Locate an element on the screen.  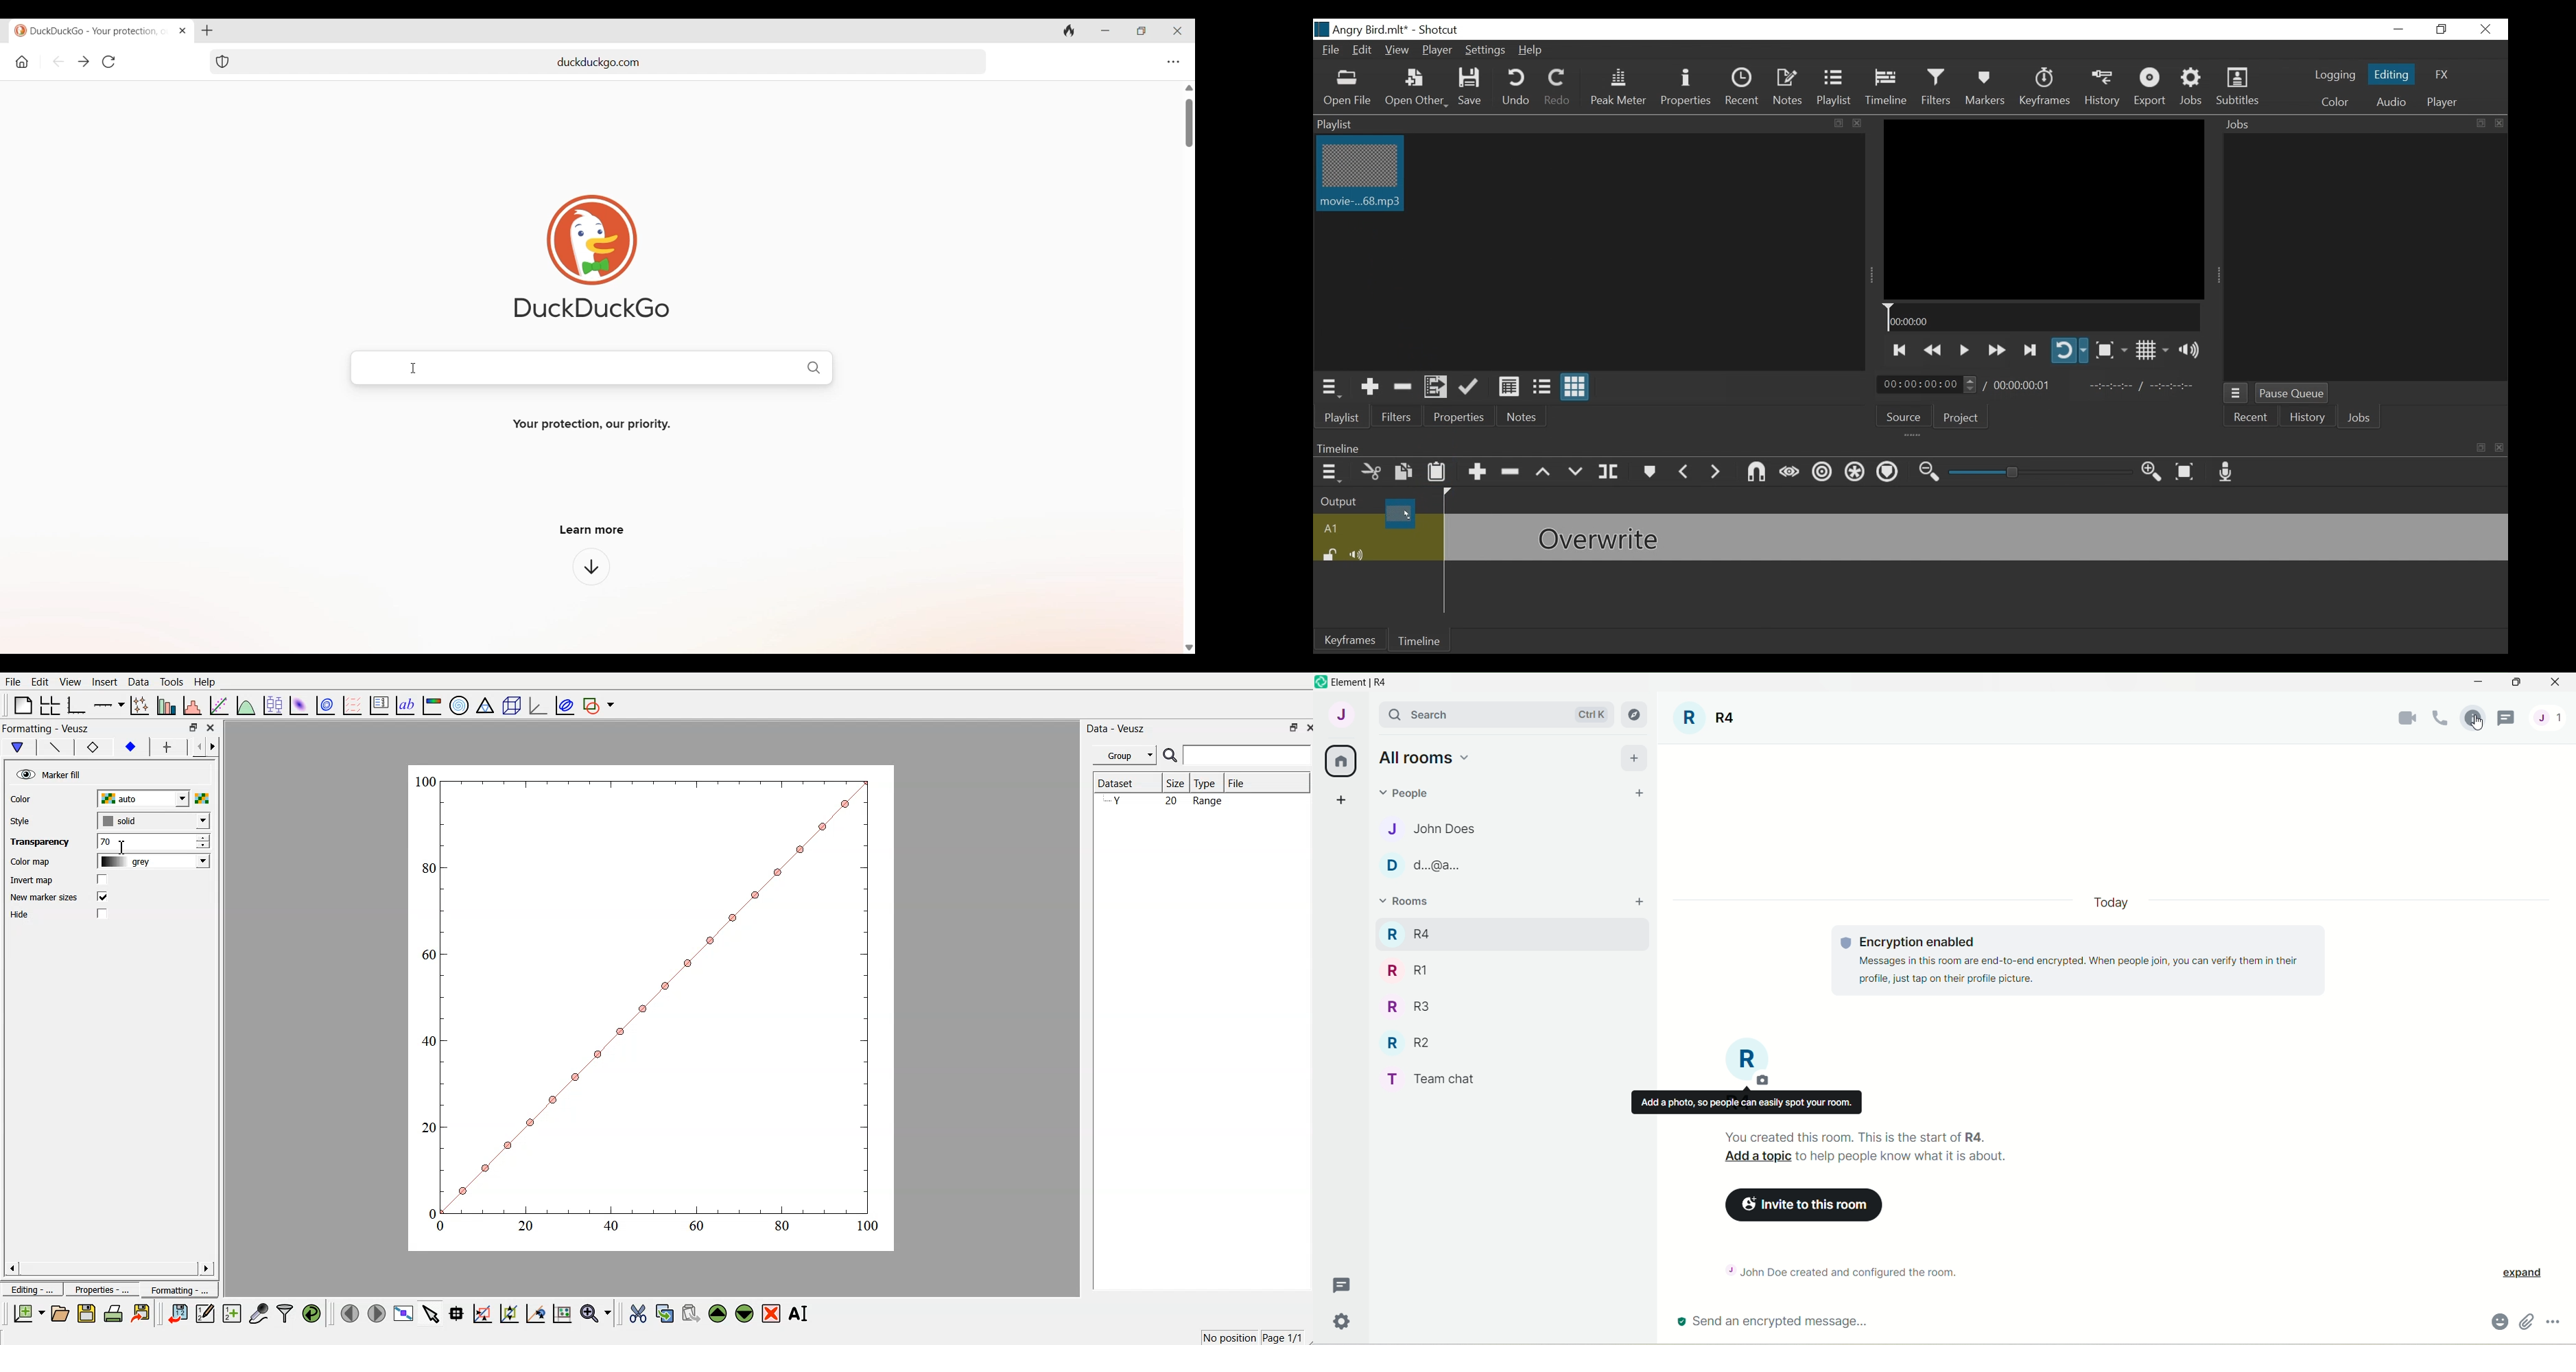
Add the Source to the playlist is located at coordinates (1370, 387).